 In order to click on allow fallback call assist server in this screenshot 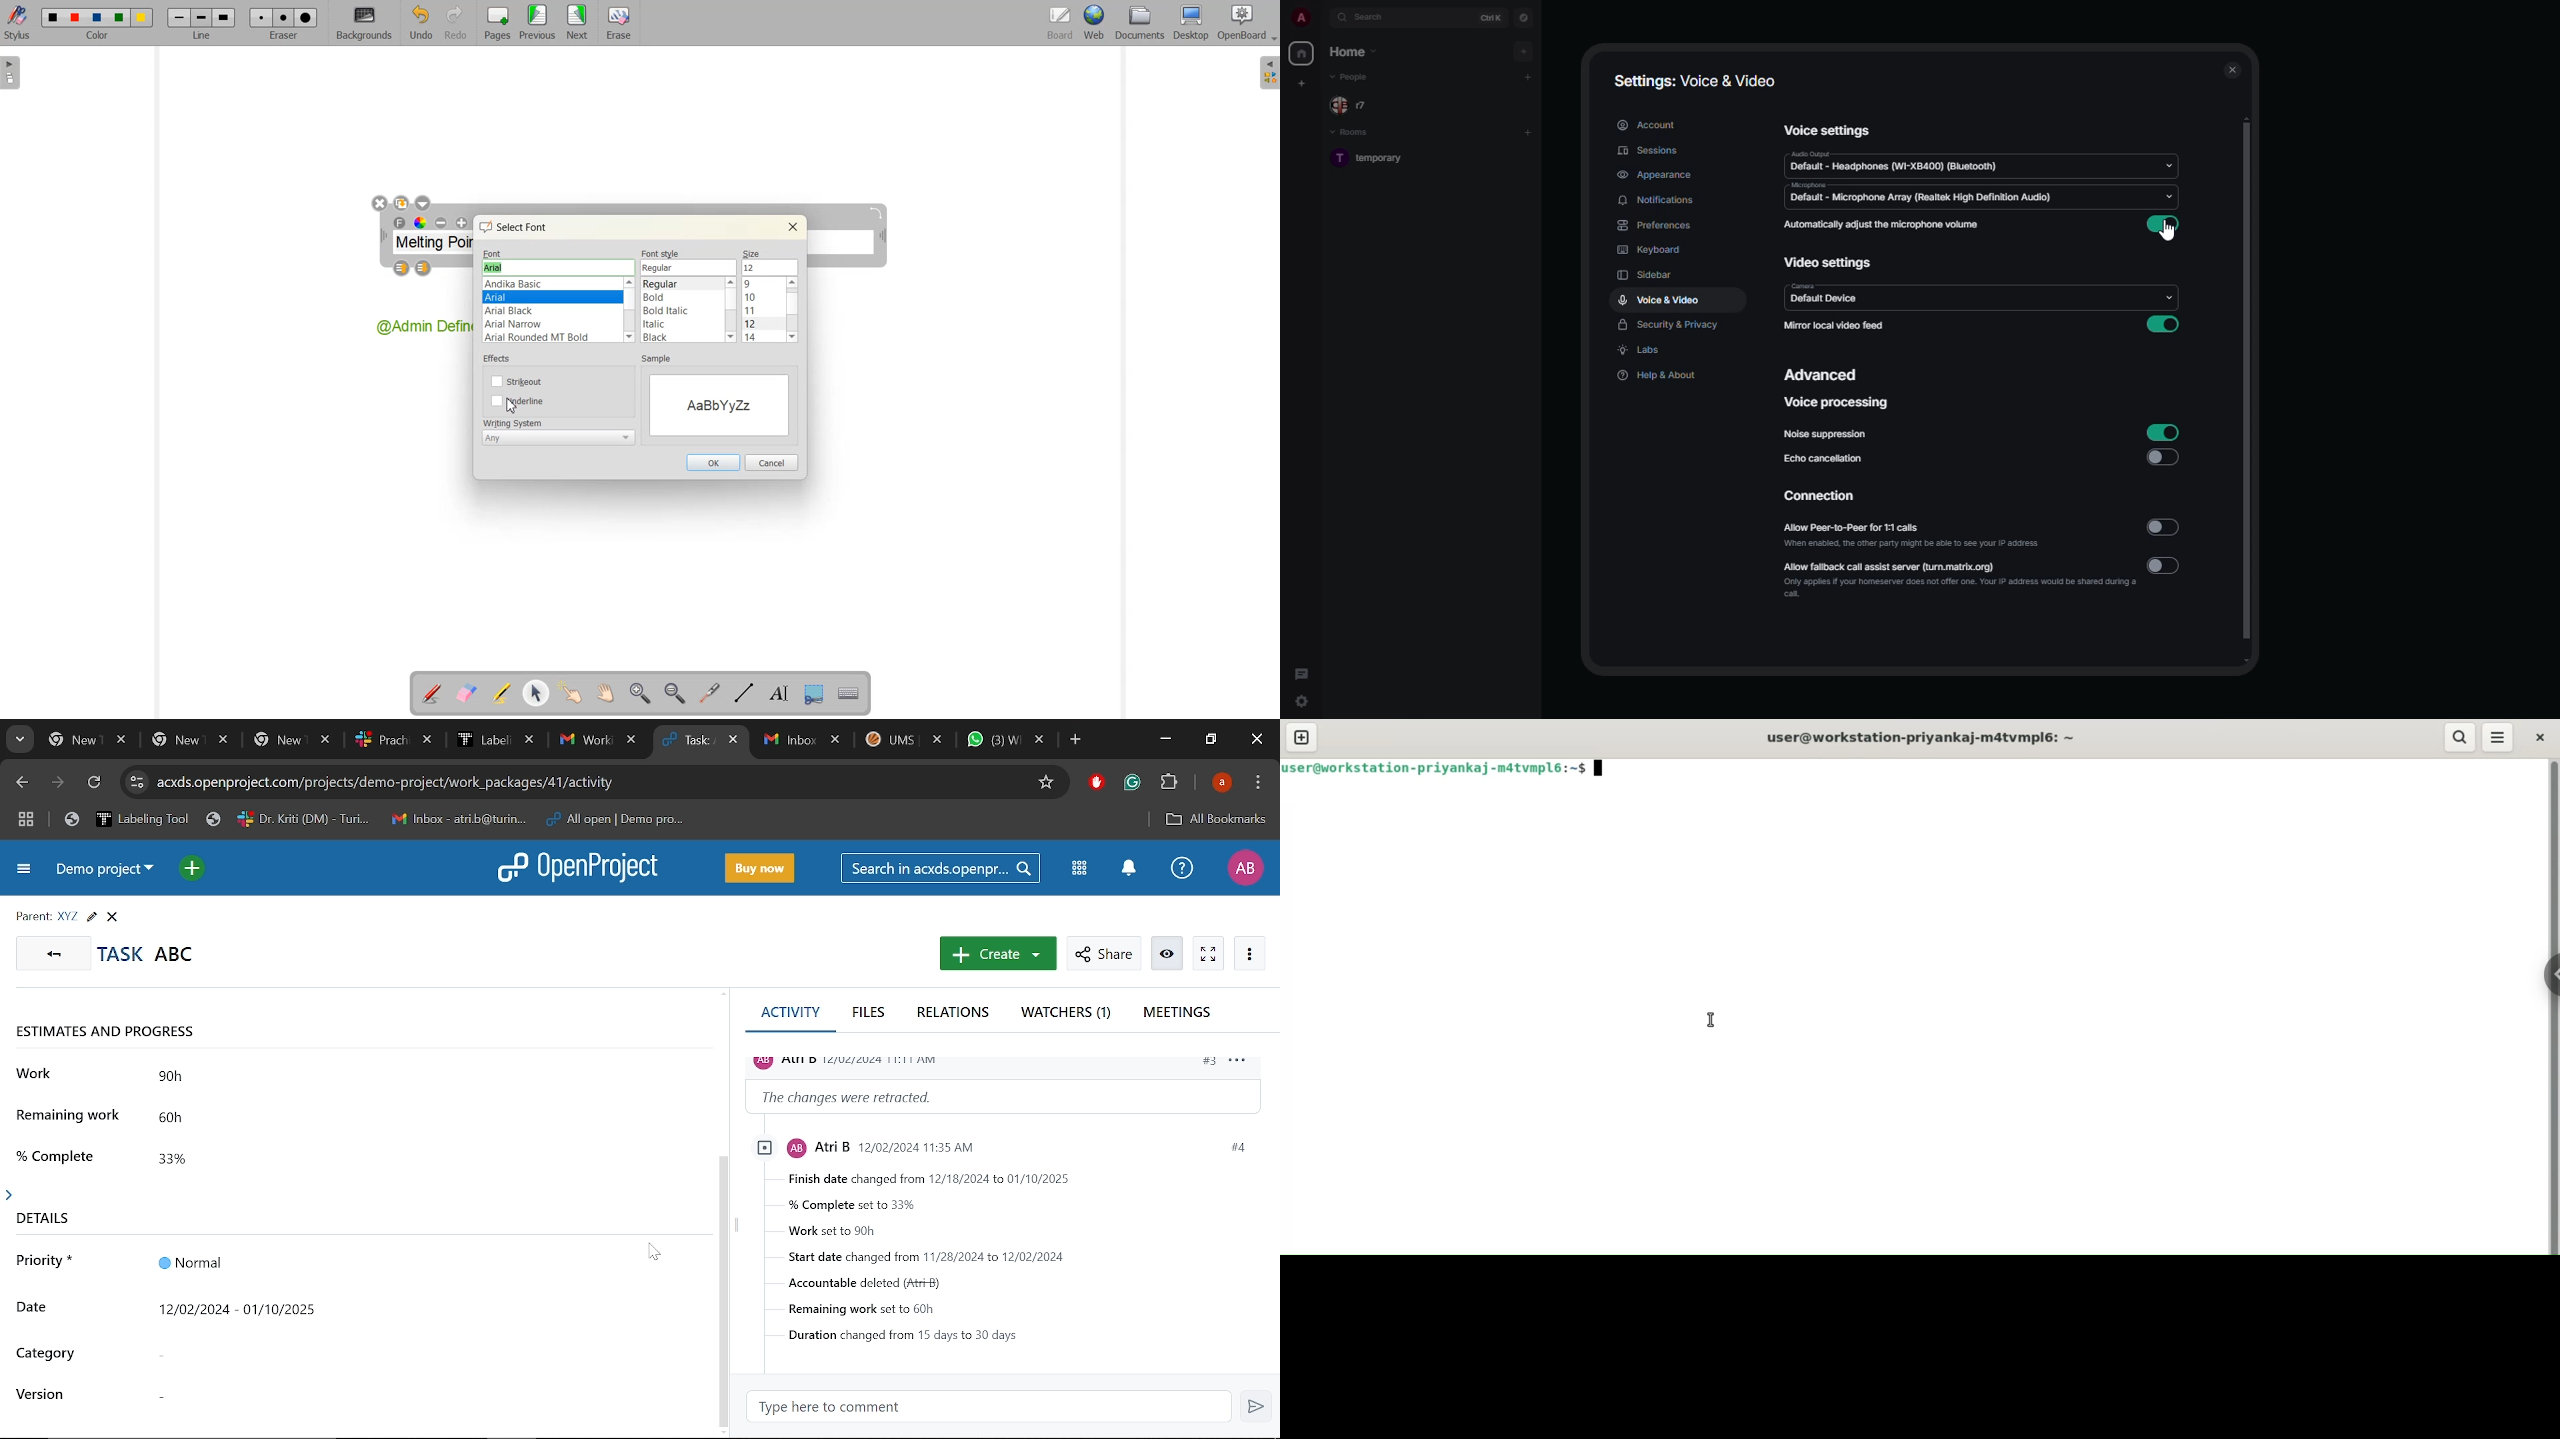, I will do `click(1959, 578)`.